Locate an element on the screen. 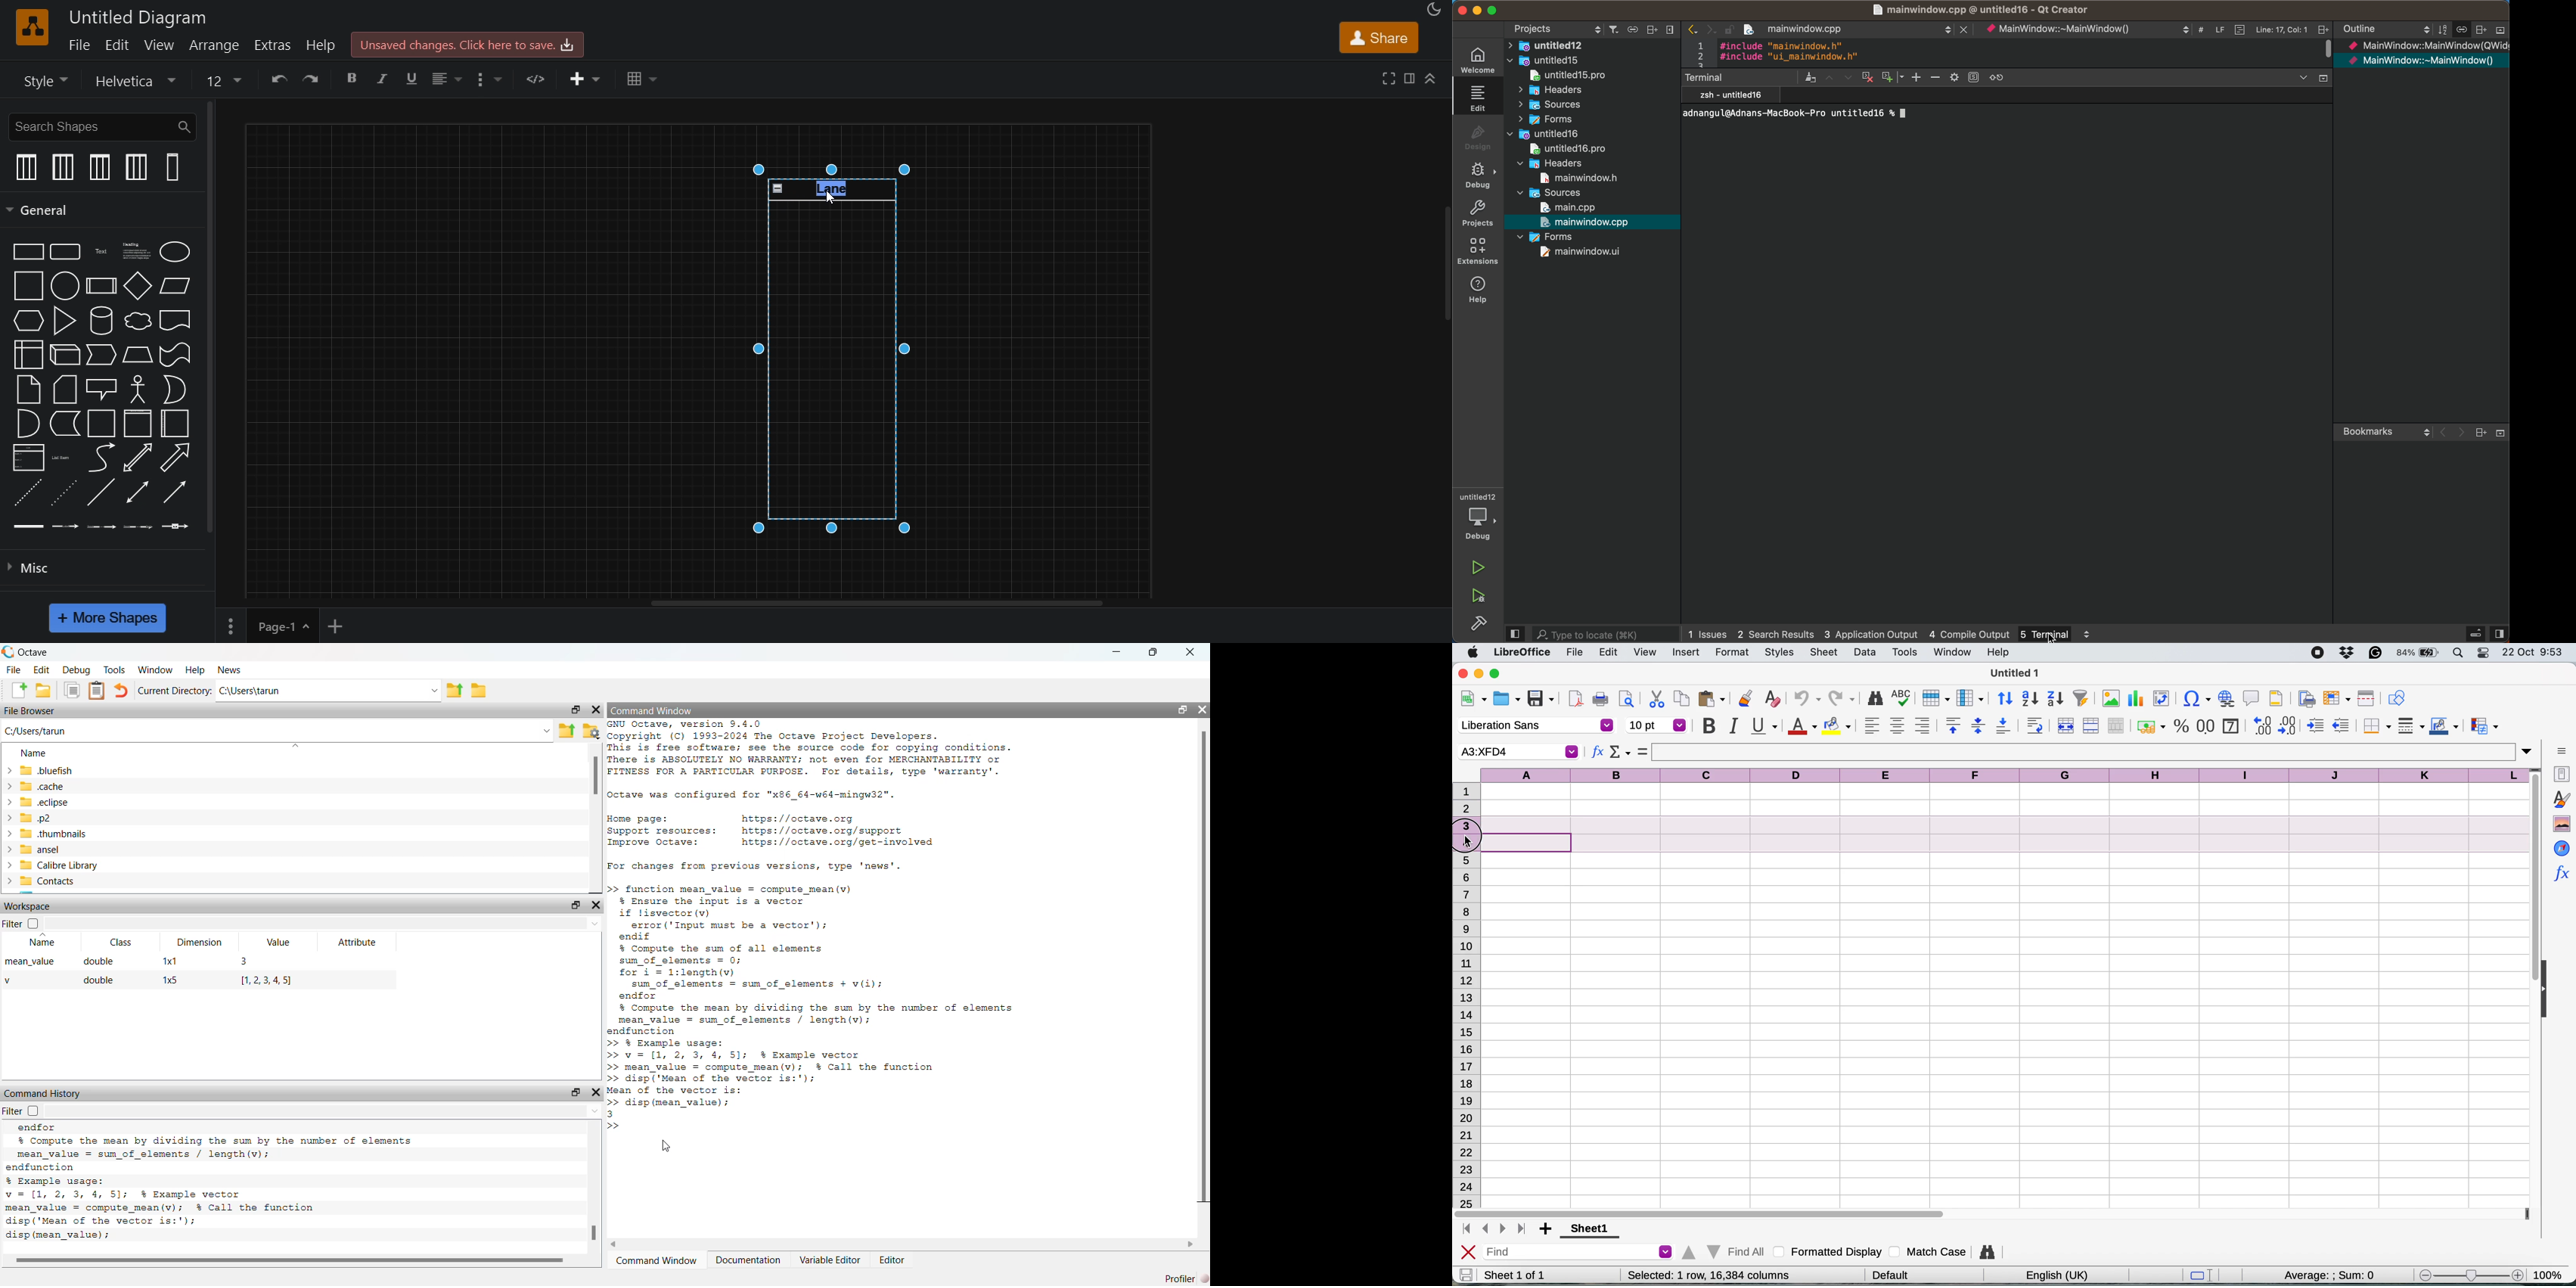 The image size is (2576, 1288). file and folder is located at coordinates (1552, 193).